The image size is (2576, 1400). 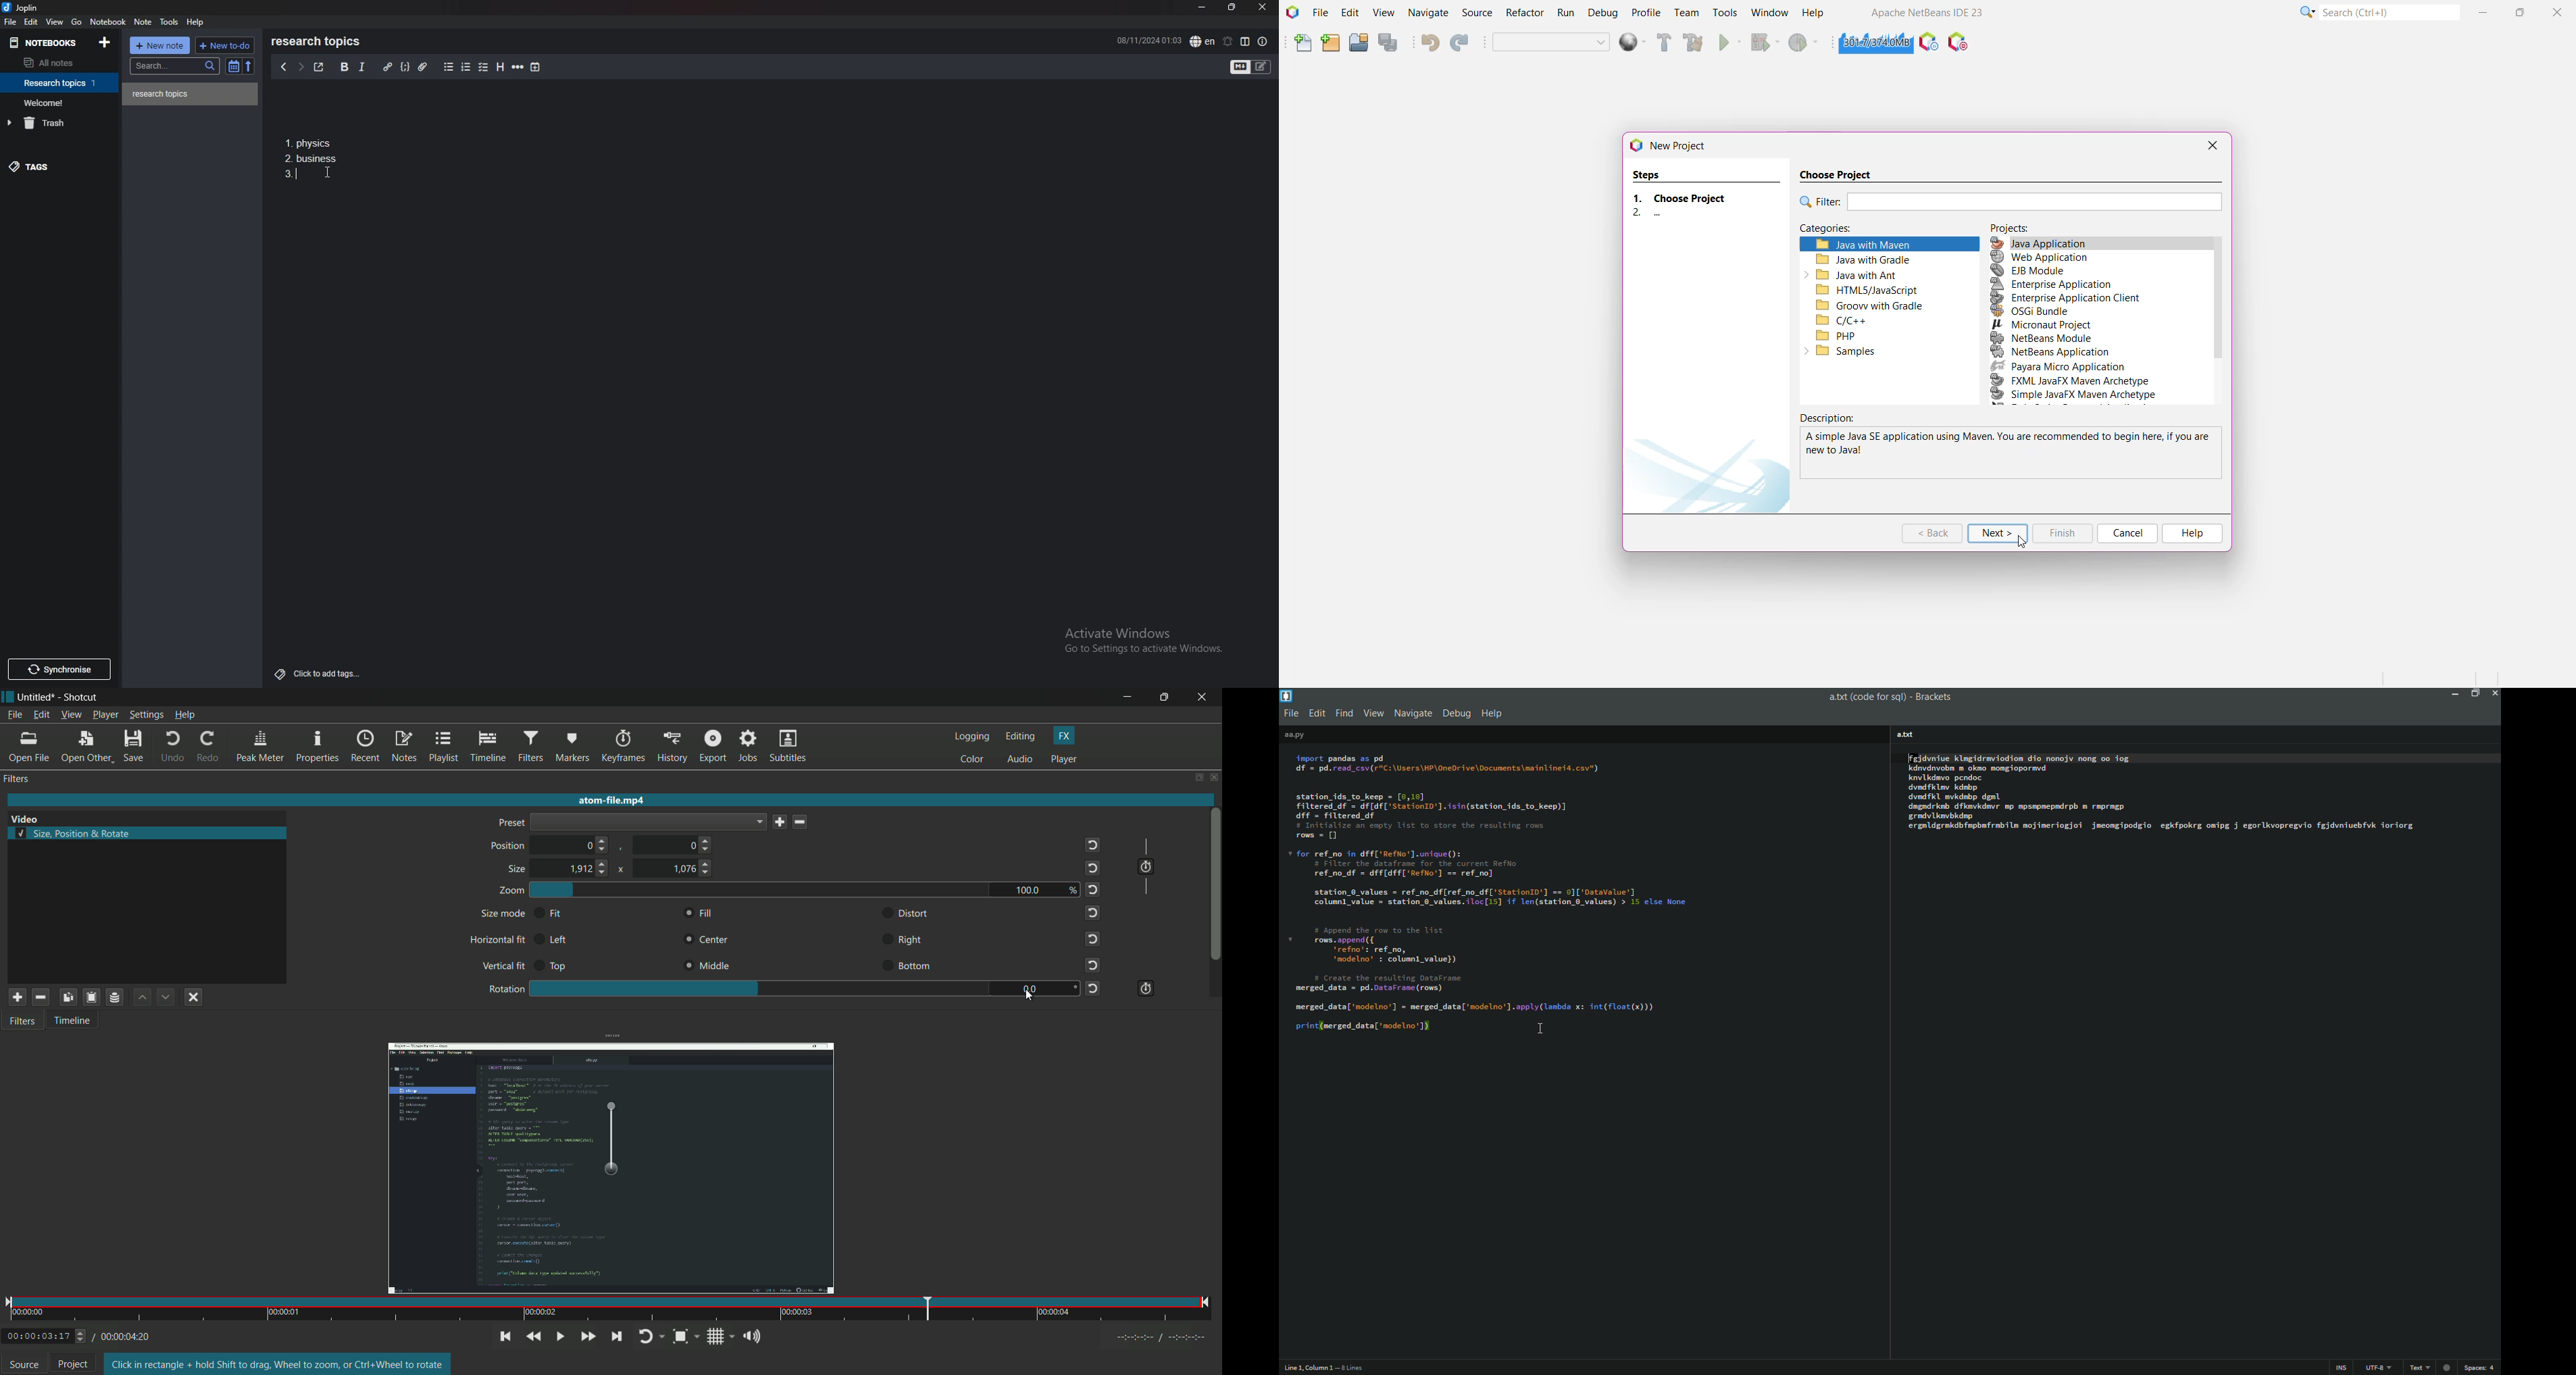 What do you see at coordinates (1295, 736) in the screenshot?
I see `file name` at bounding box center [1295, 736].